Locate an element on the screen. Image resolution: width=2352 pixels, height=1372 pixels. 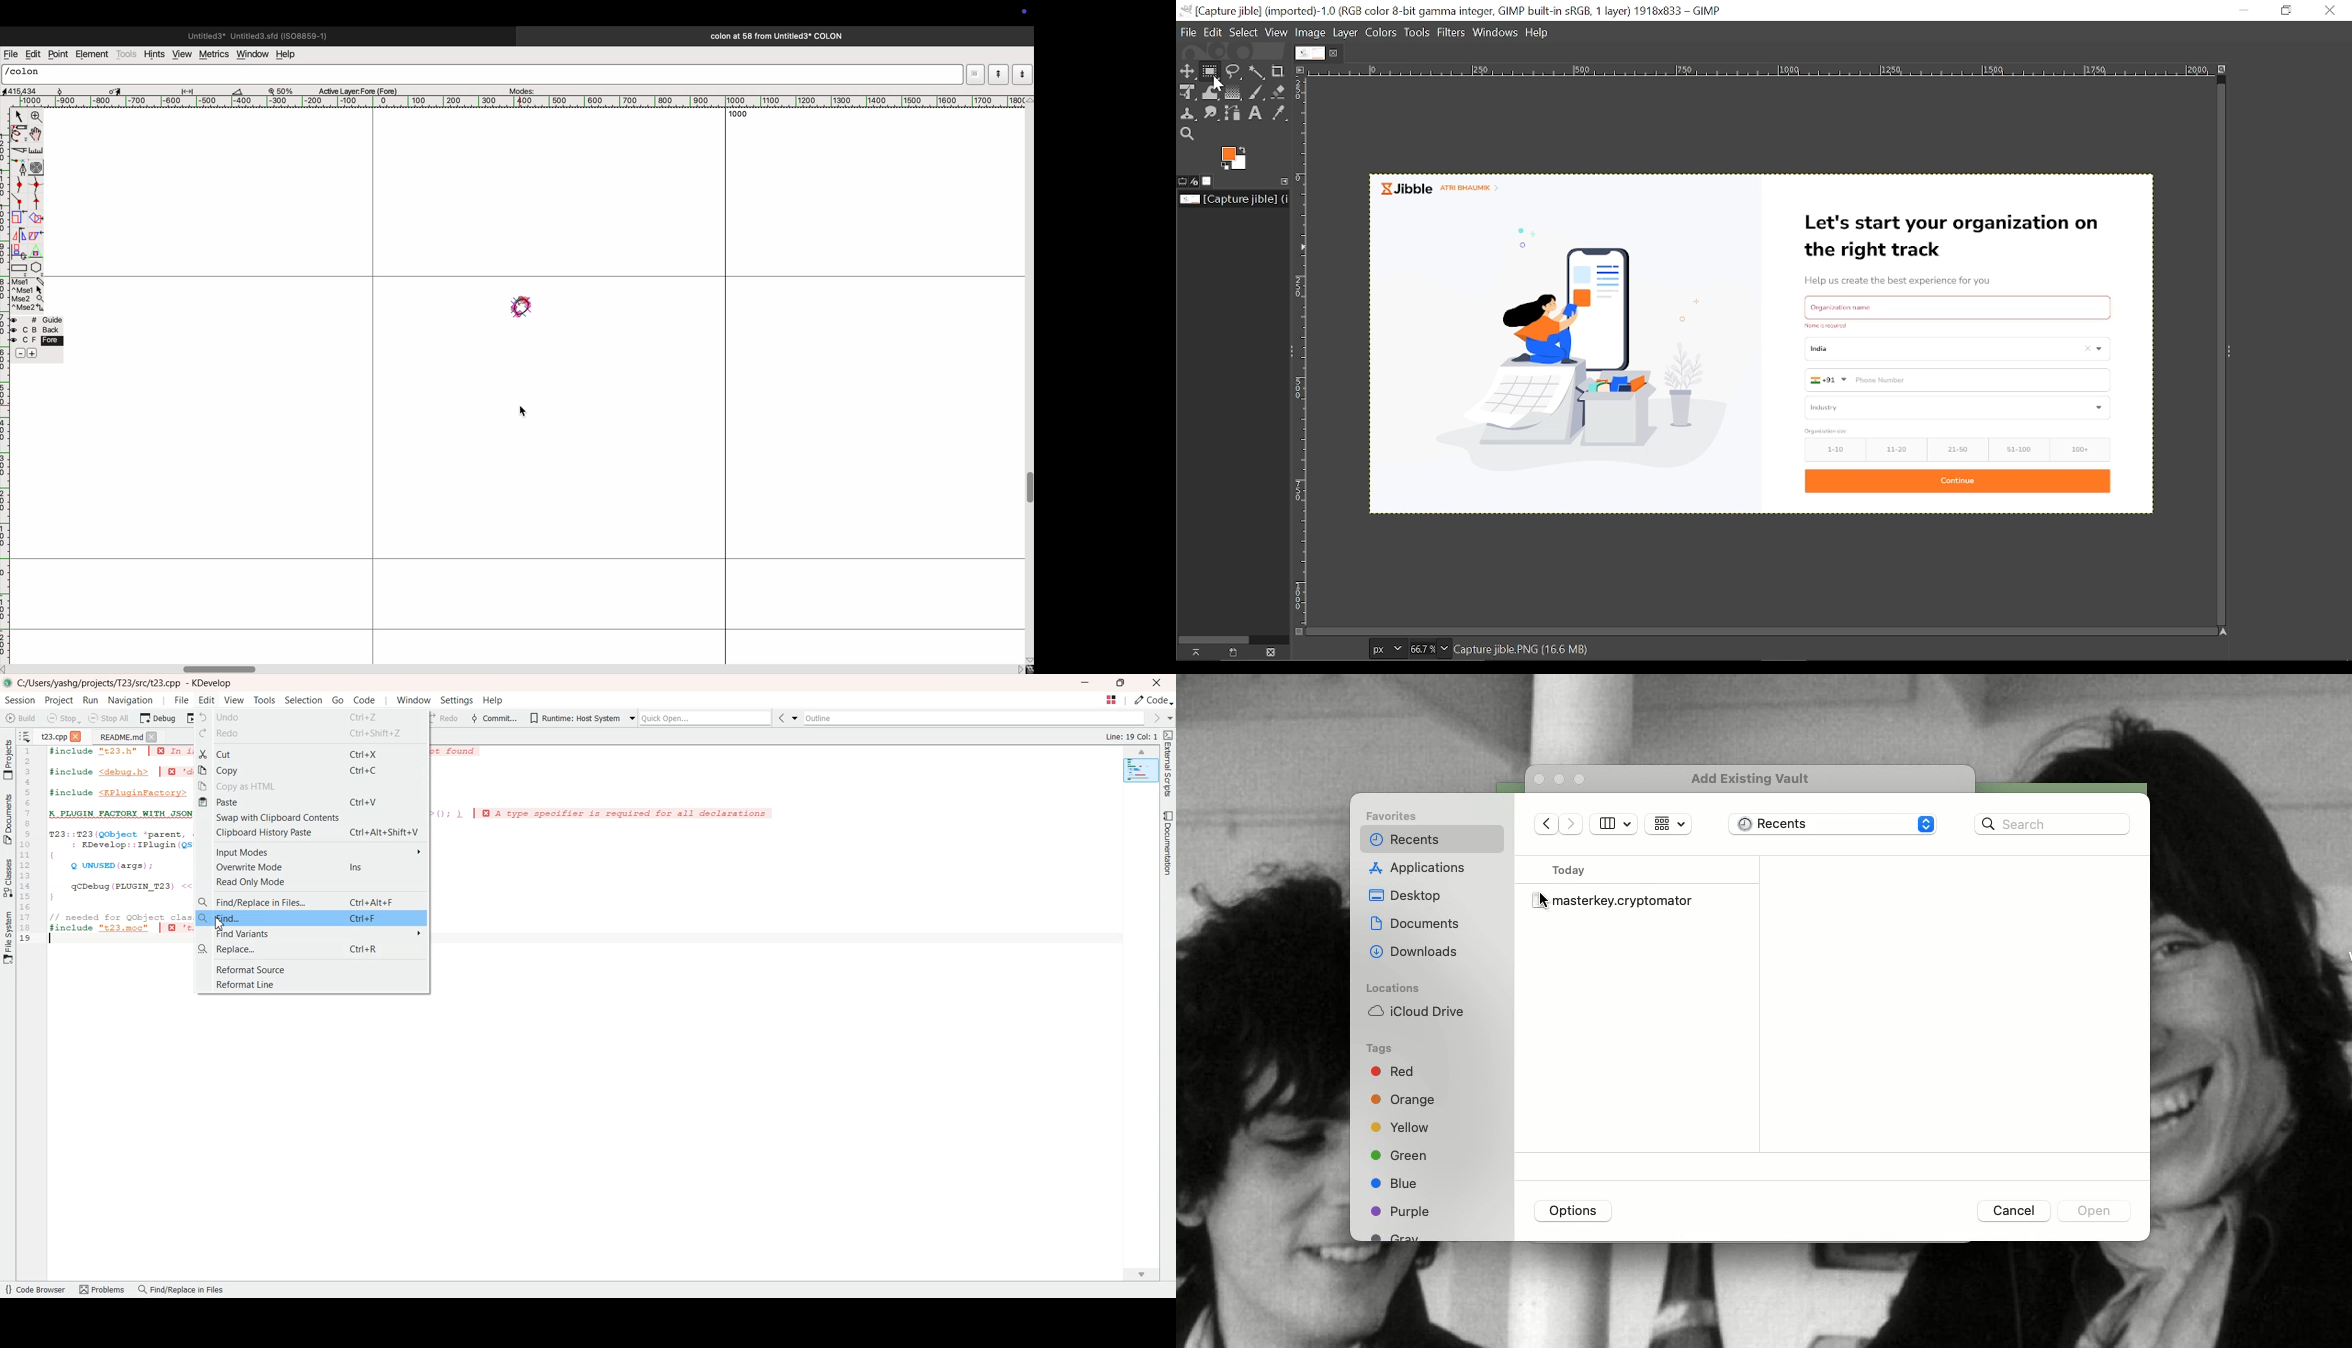
hwlp is located at coordinates (291, 55).